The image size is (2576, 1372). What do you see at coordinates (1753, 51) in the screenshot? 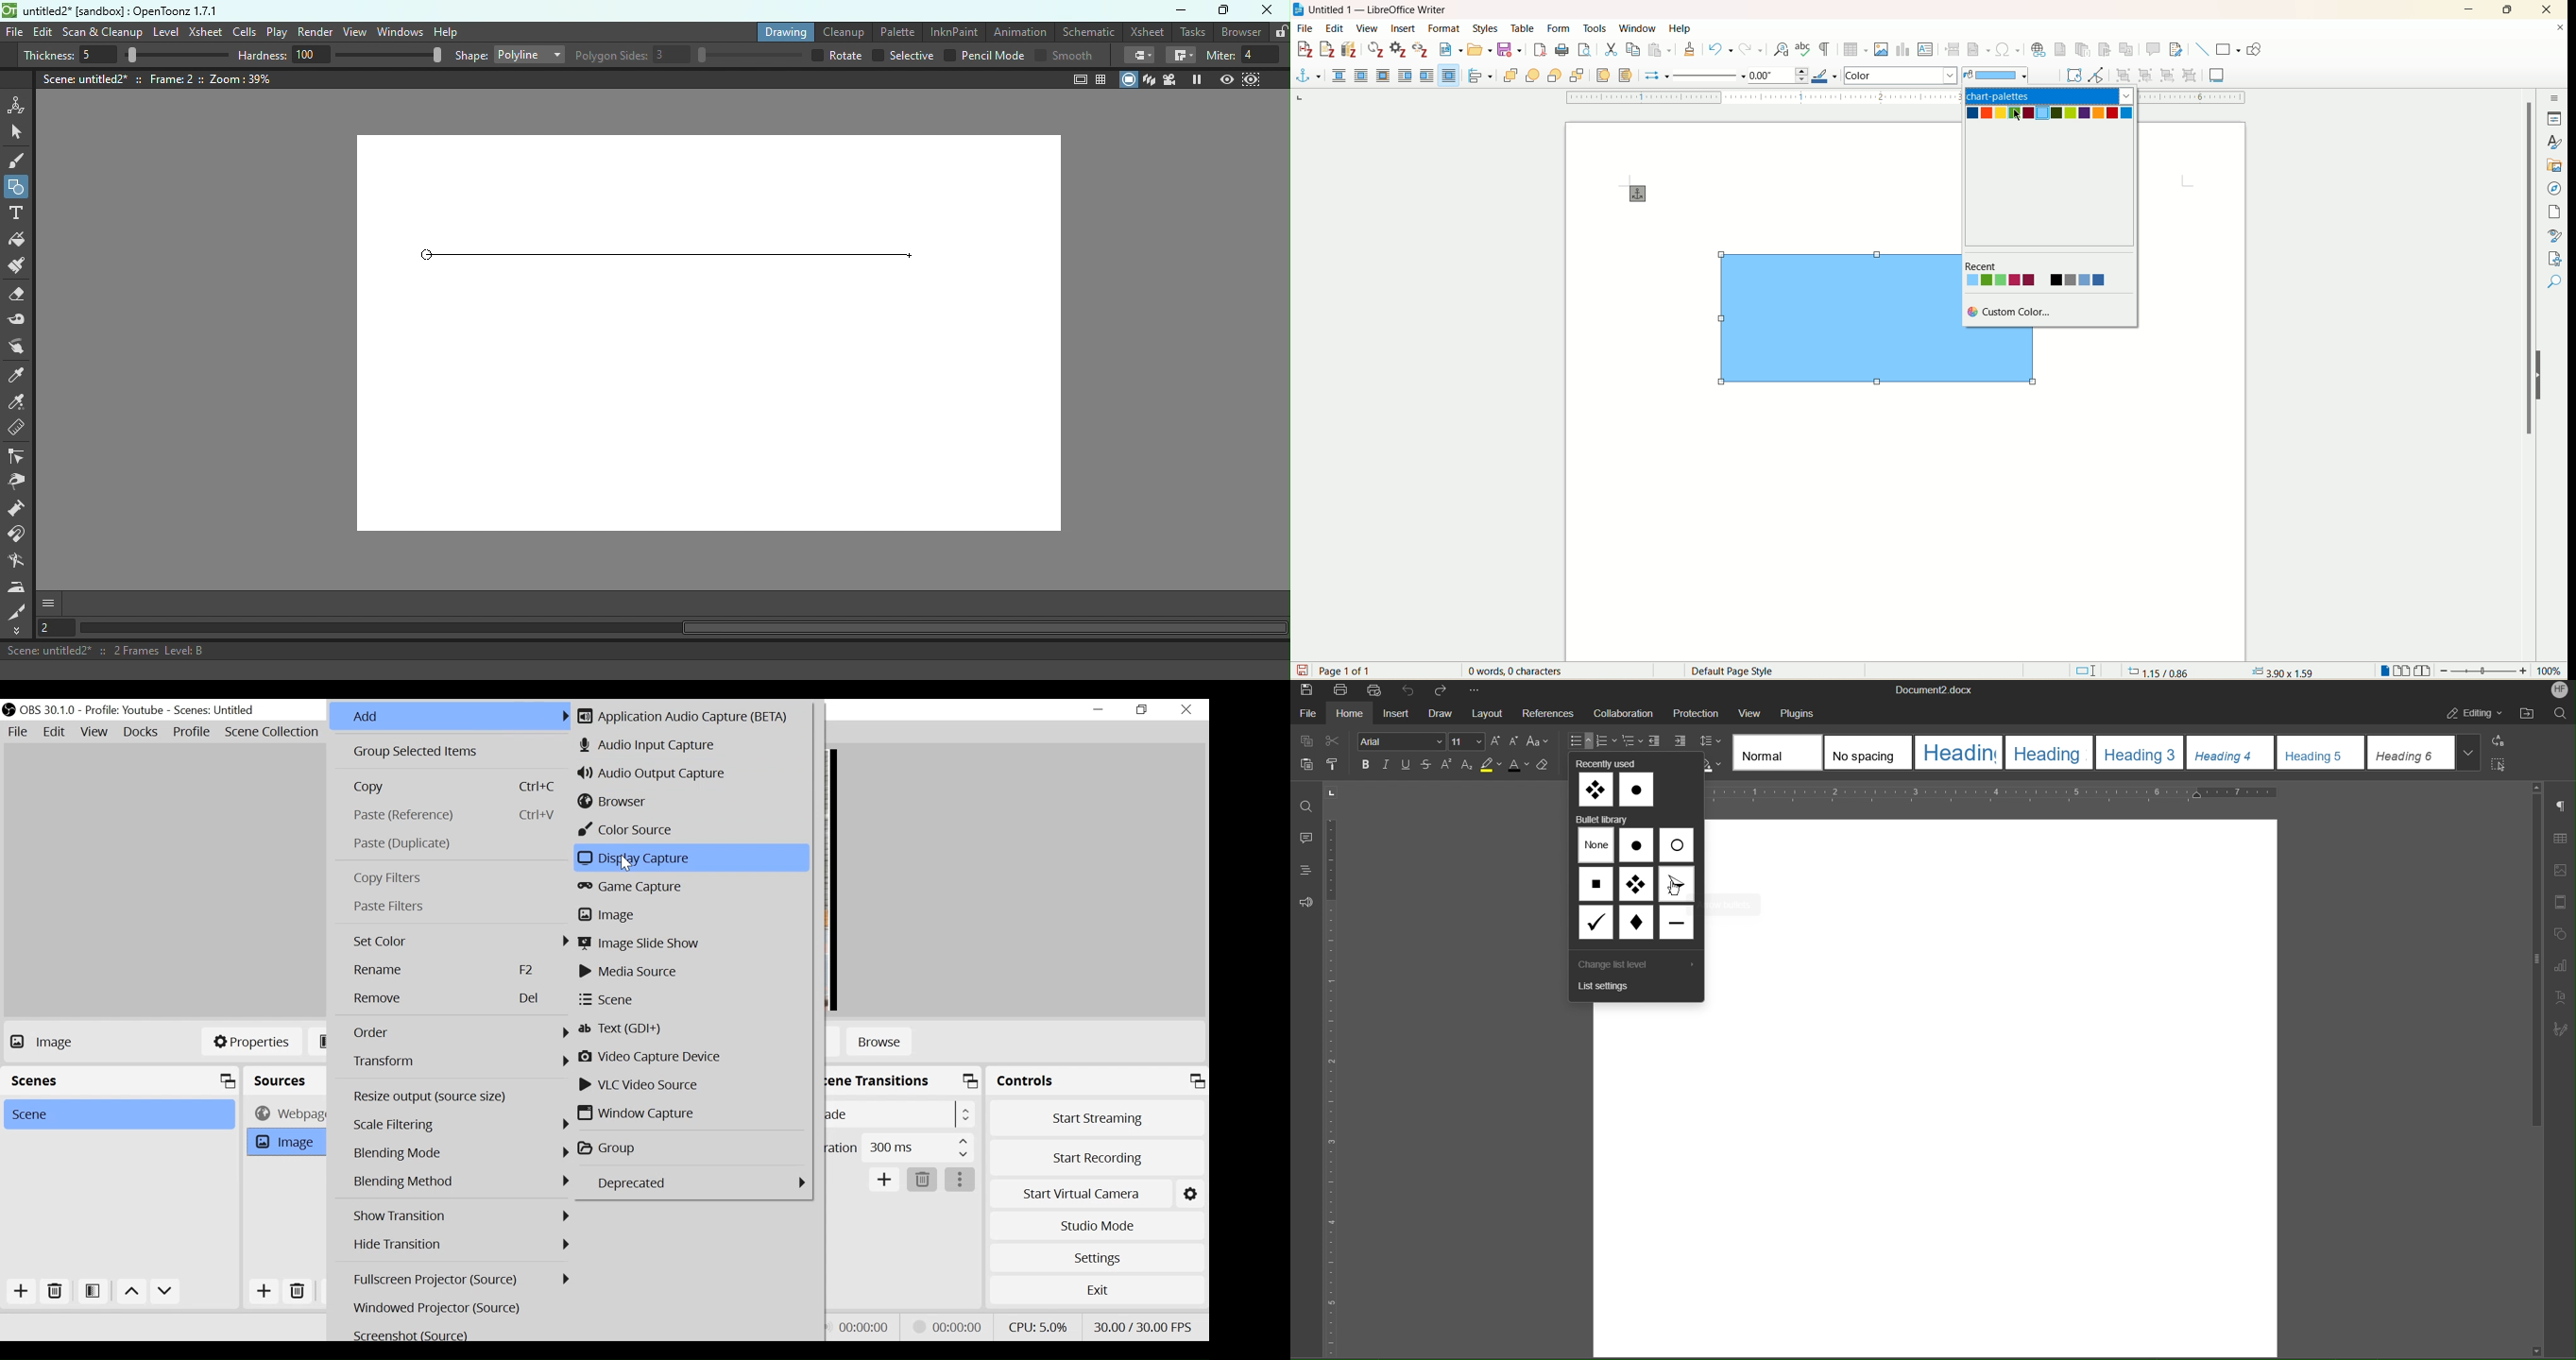
I see `redo` at bounding box center [1753, 51].